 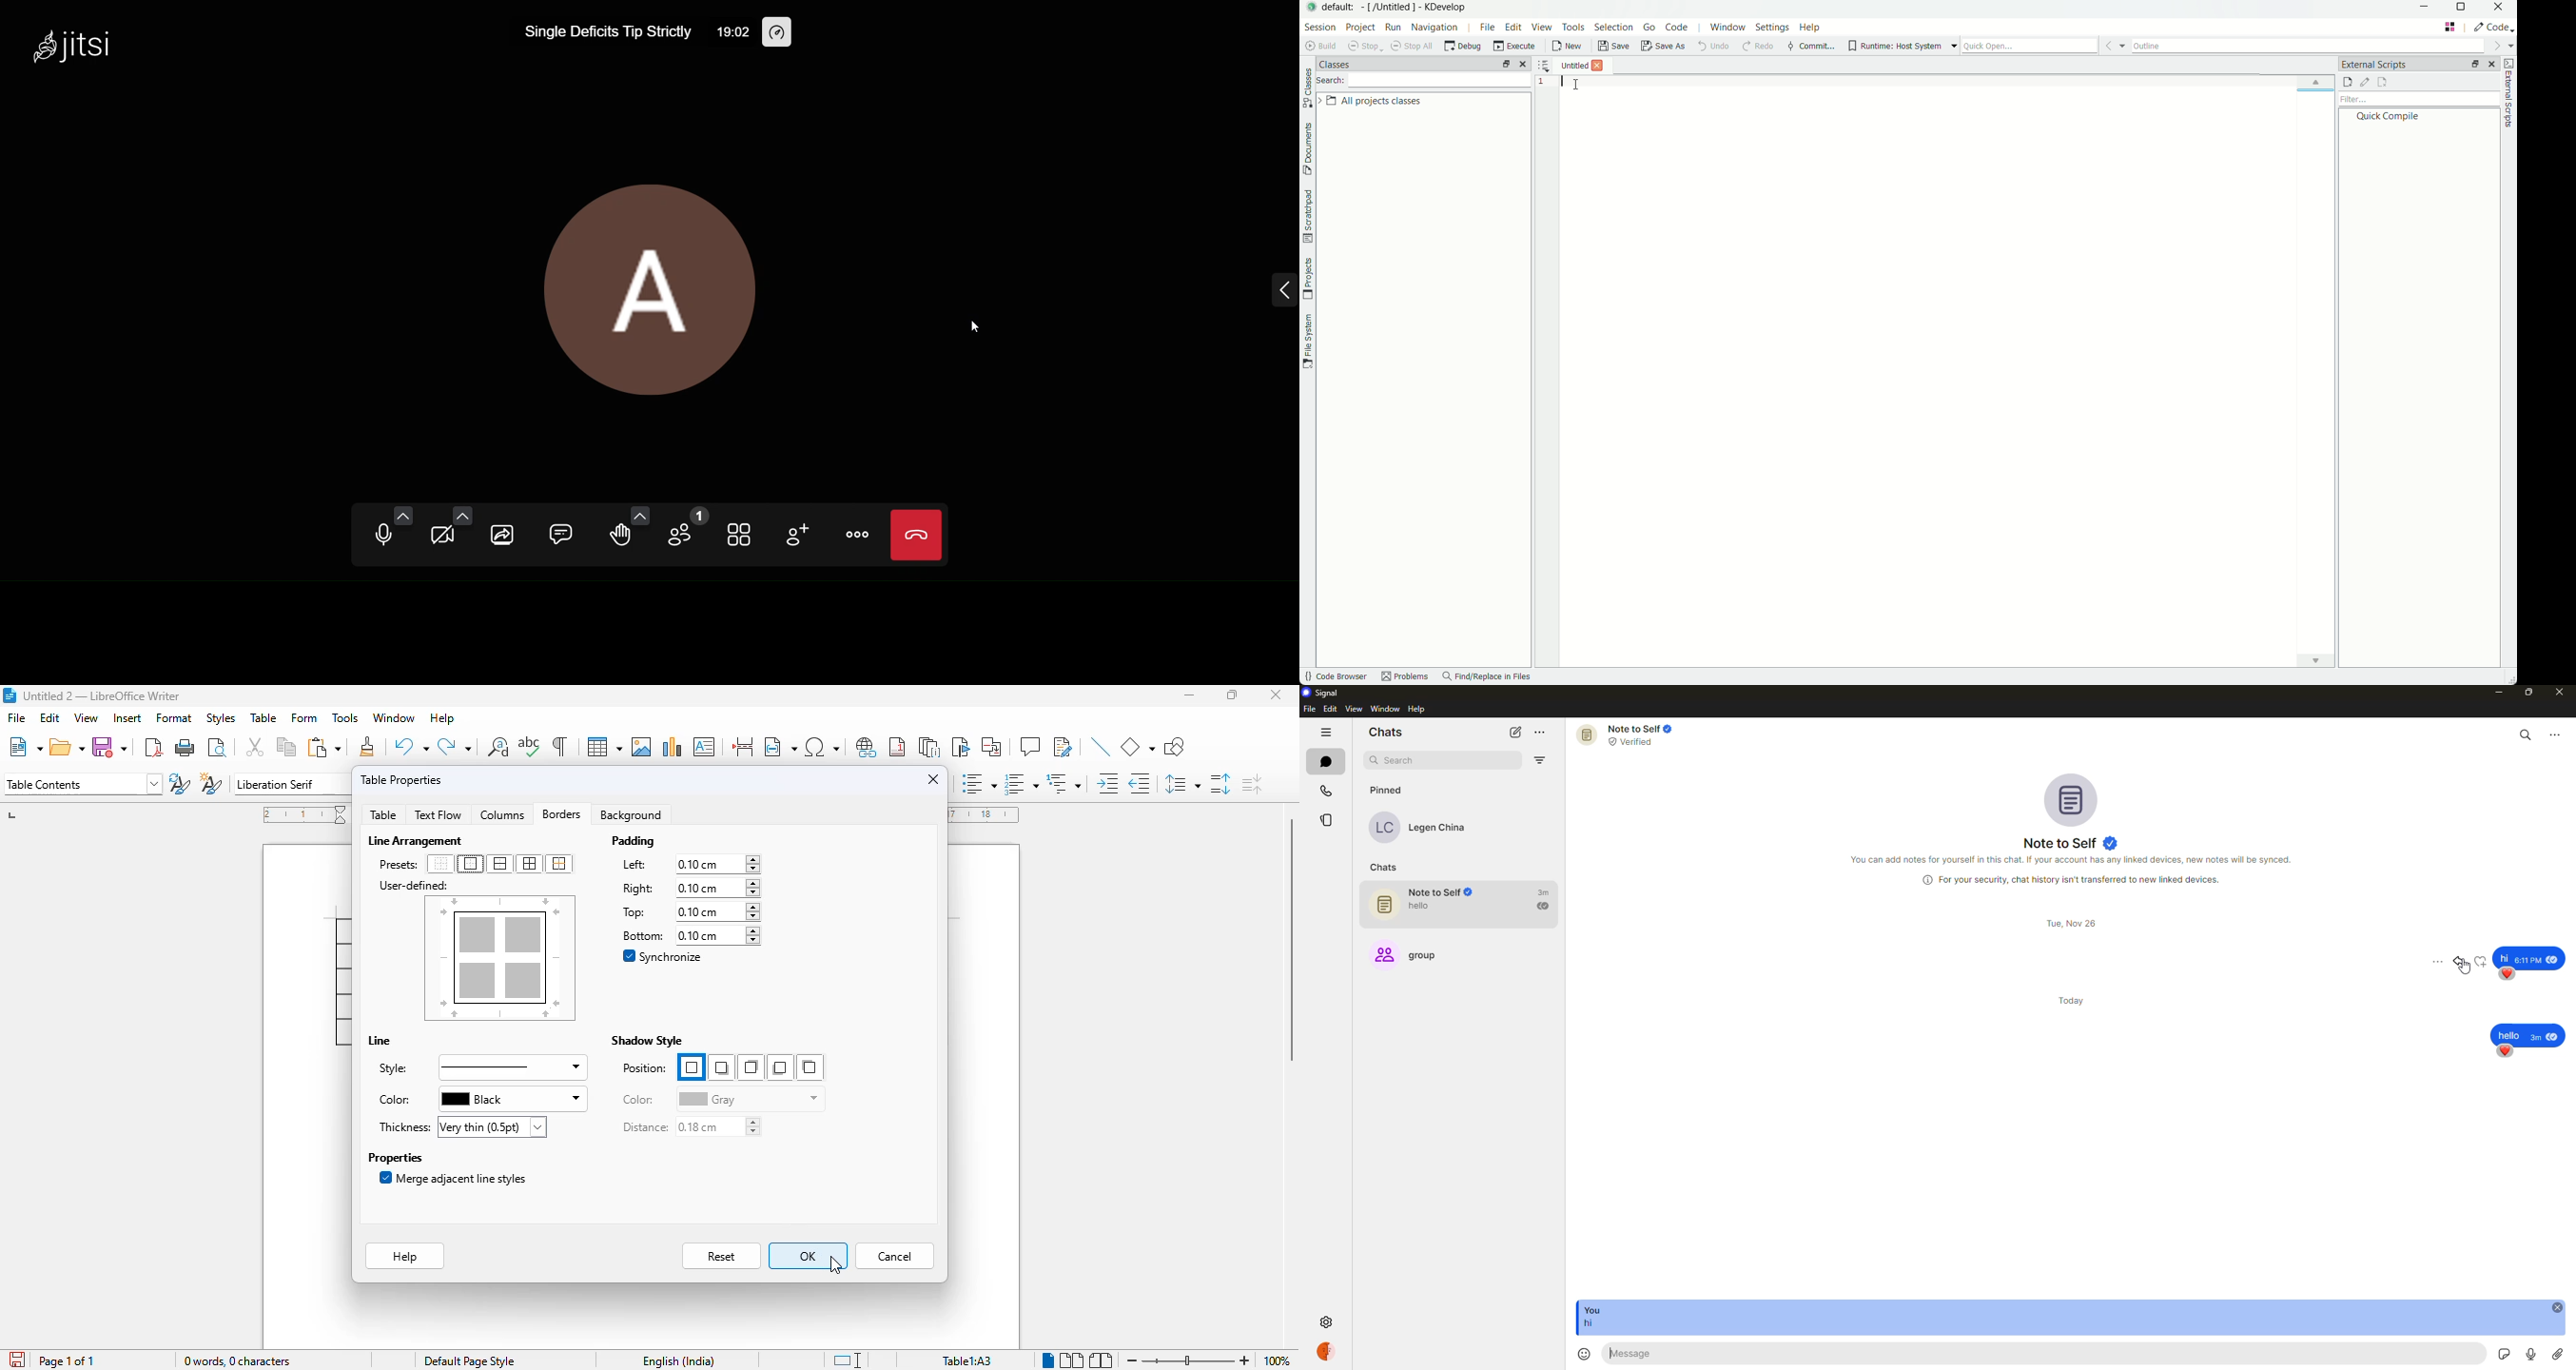 I want to click on new style from selection, so click(x=210, y=783).